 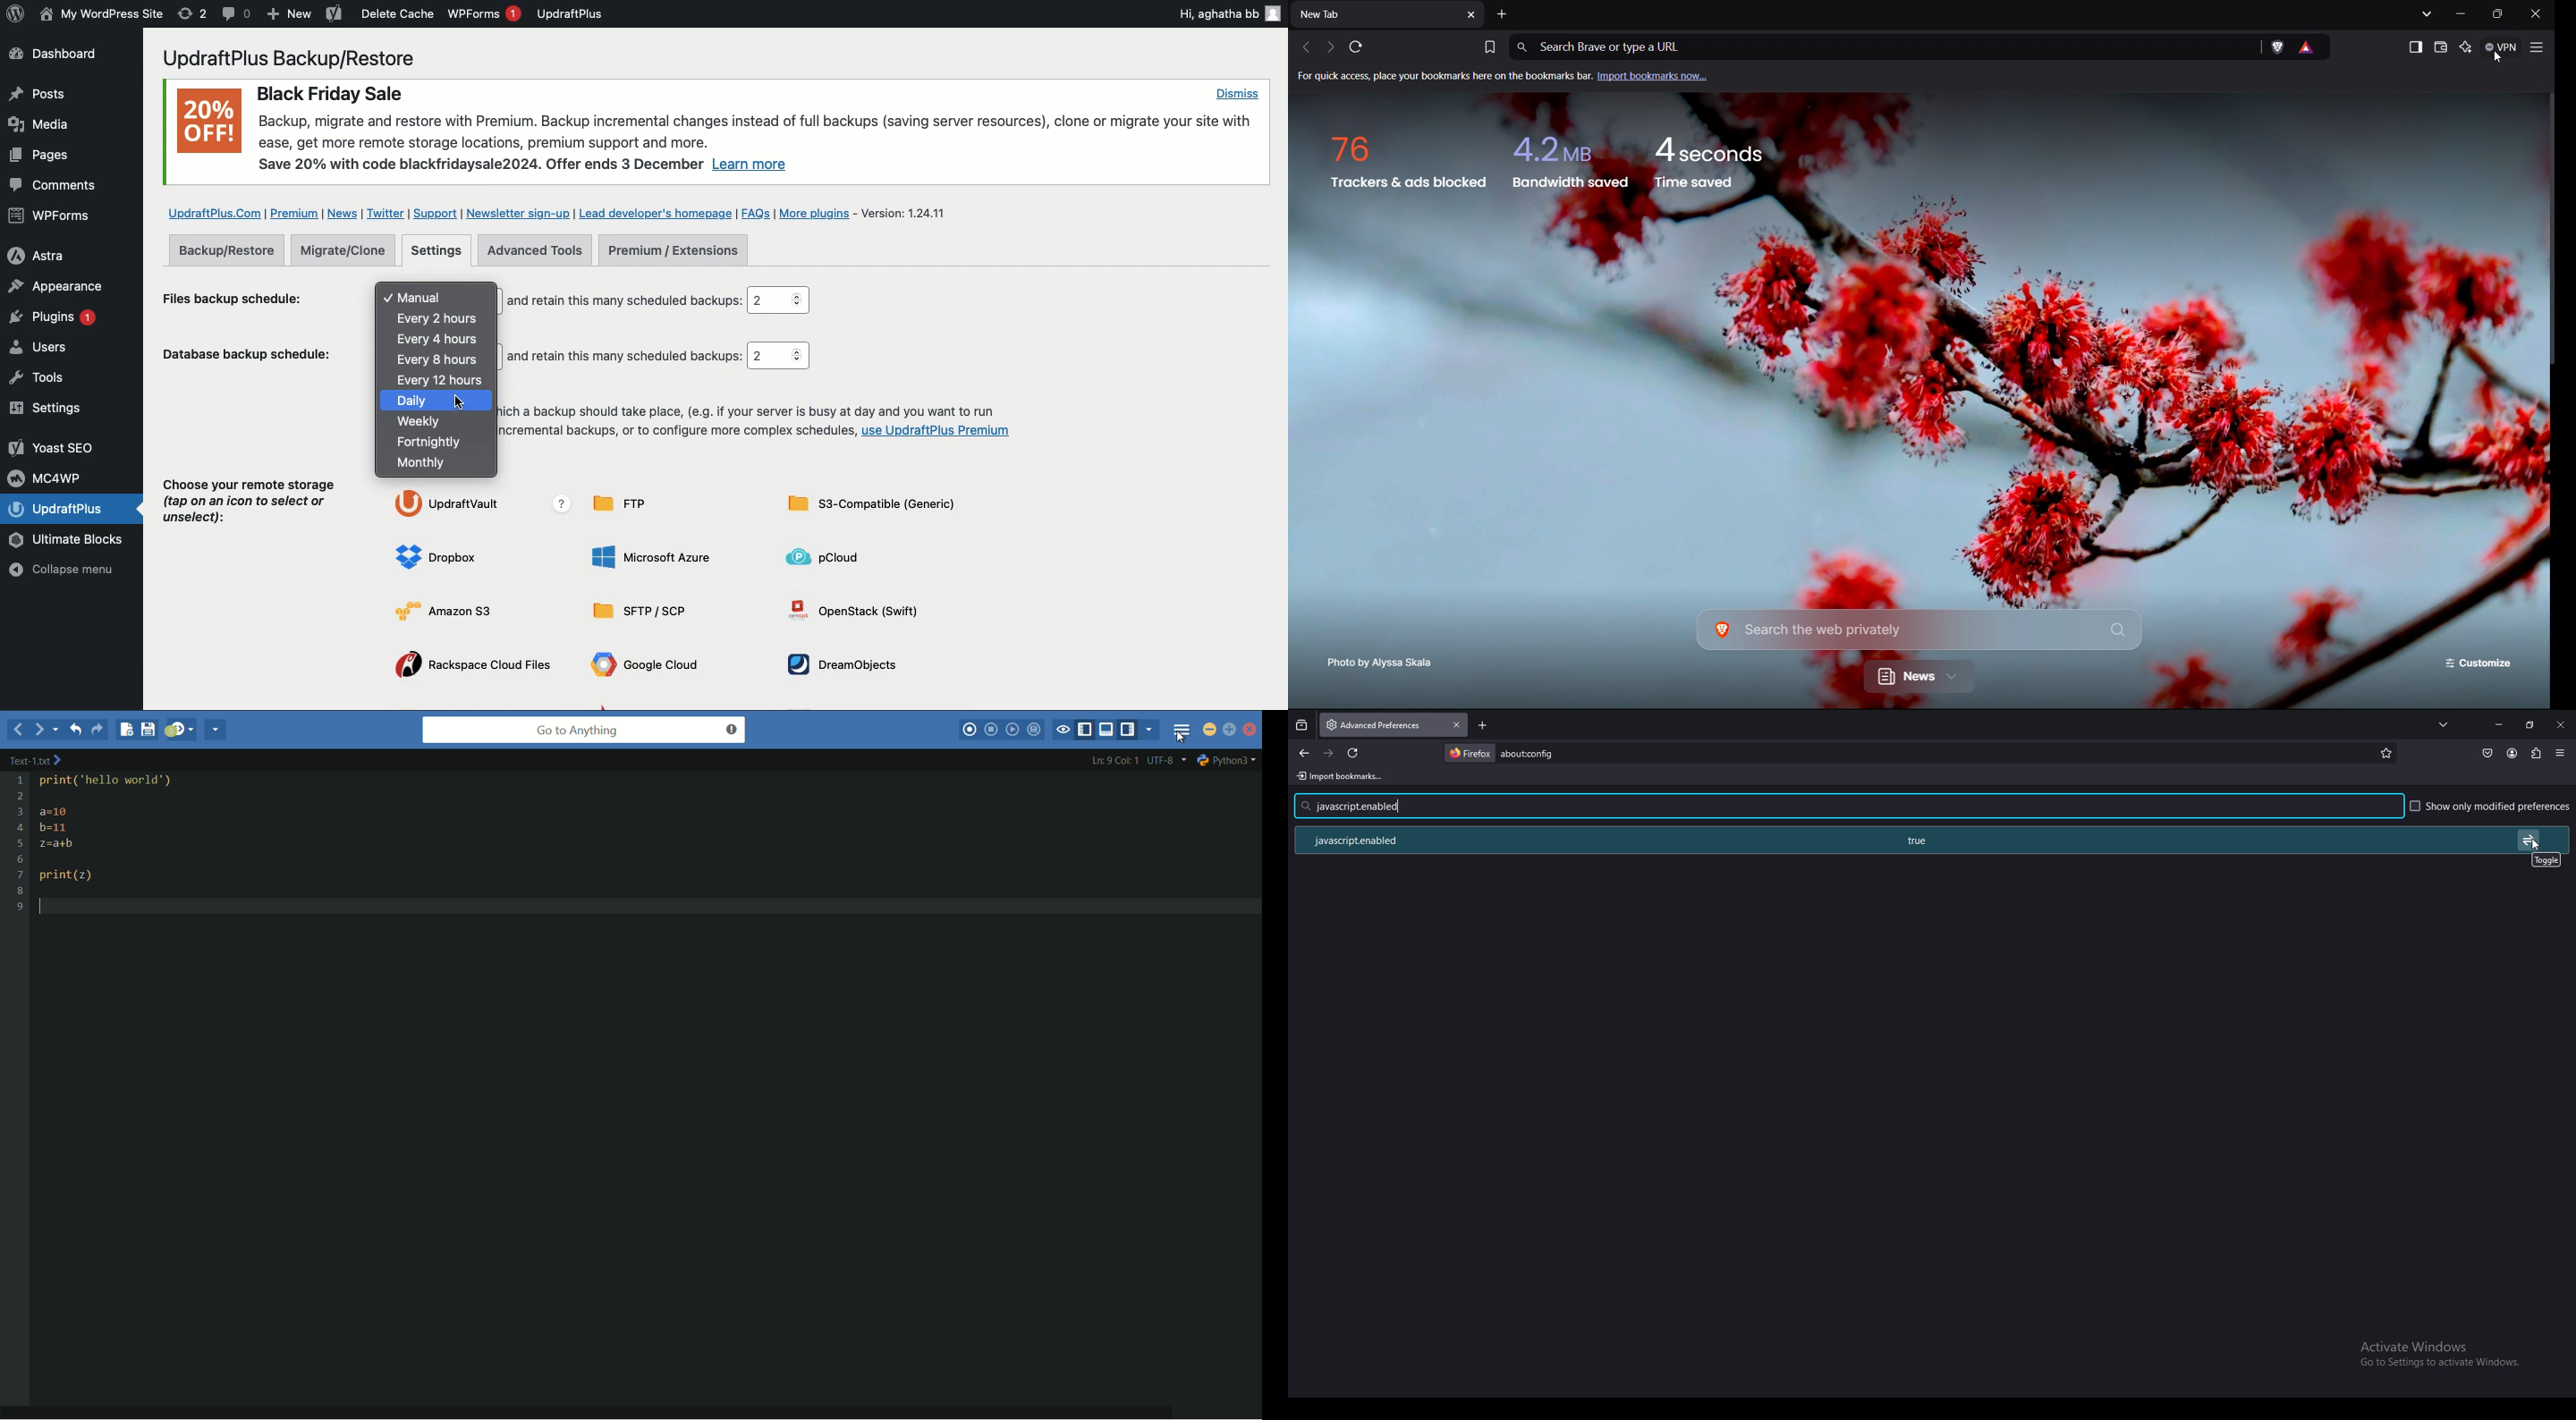 What do you see at coordinates (1329, 753) in the screenshot?
I see `forward` at bounding box center [1329, 753].